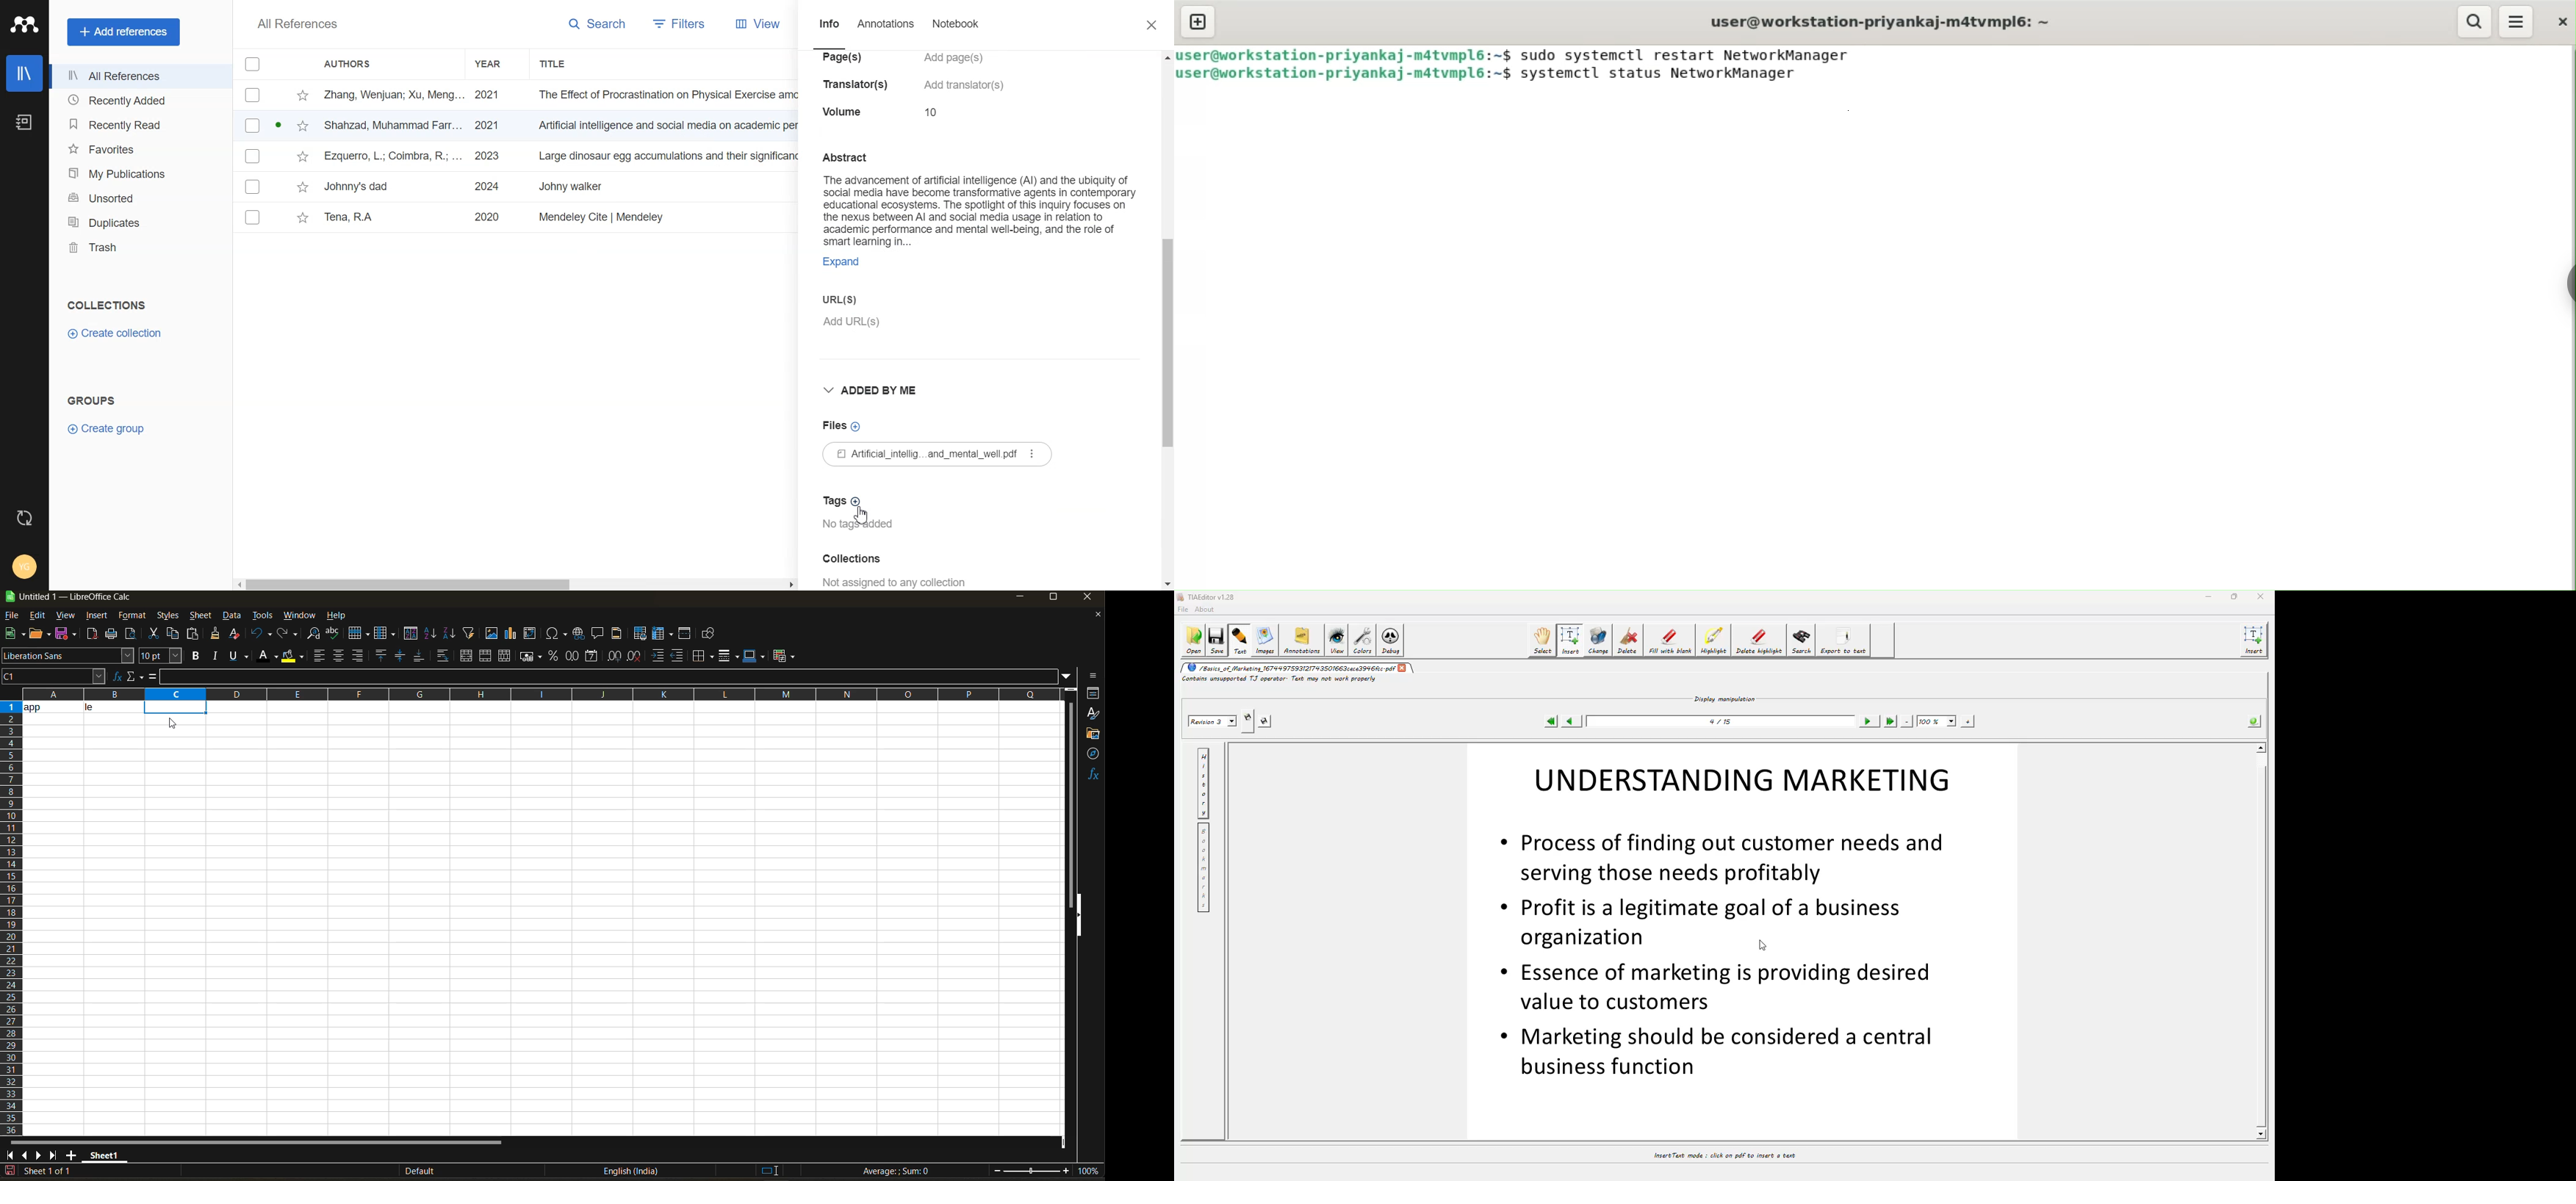 This screenshot has width=2576, height=1204. I want to click on My Publication, so click(138, 171).